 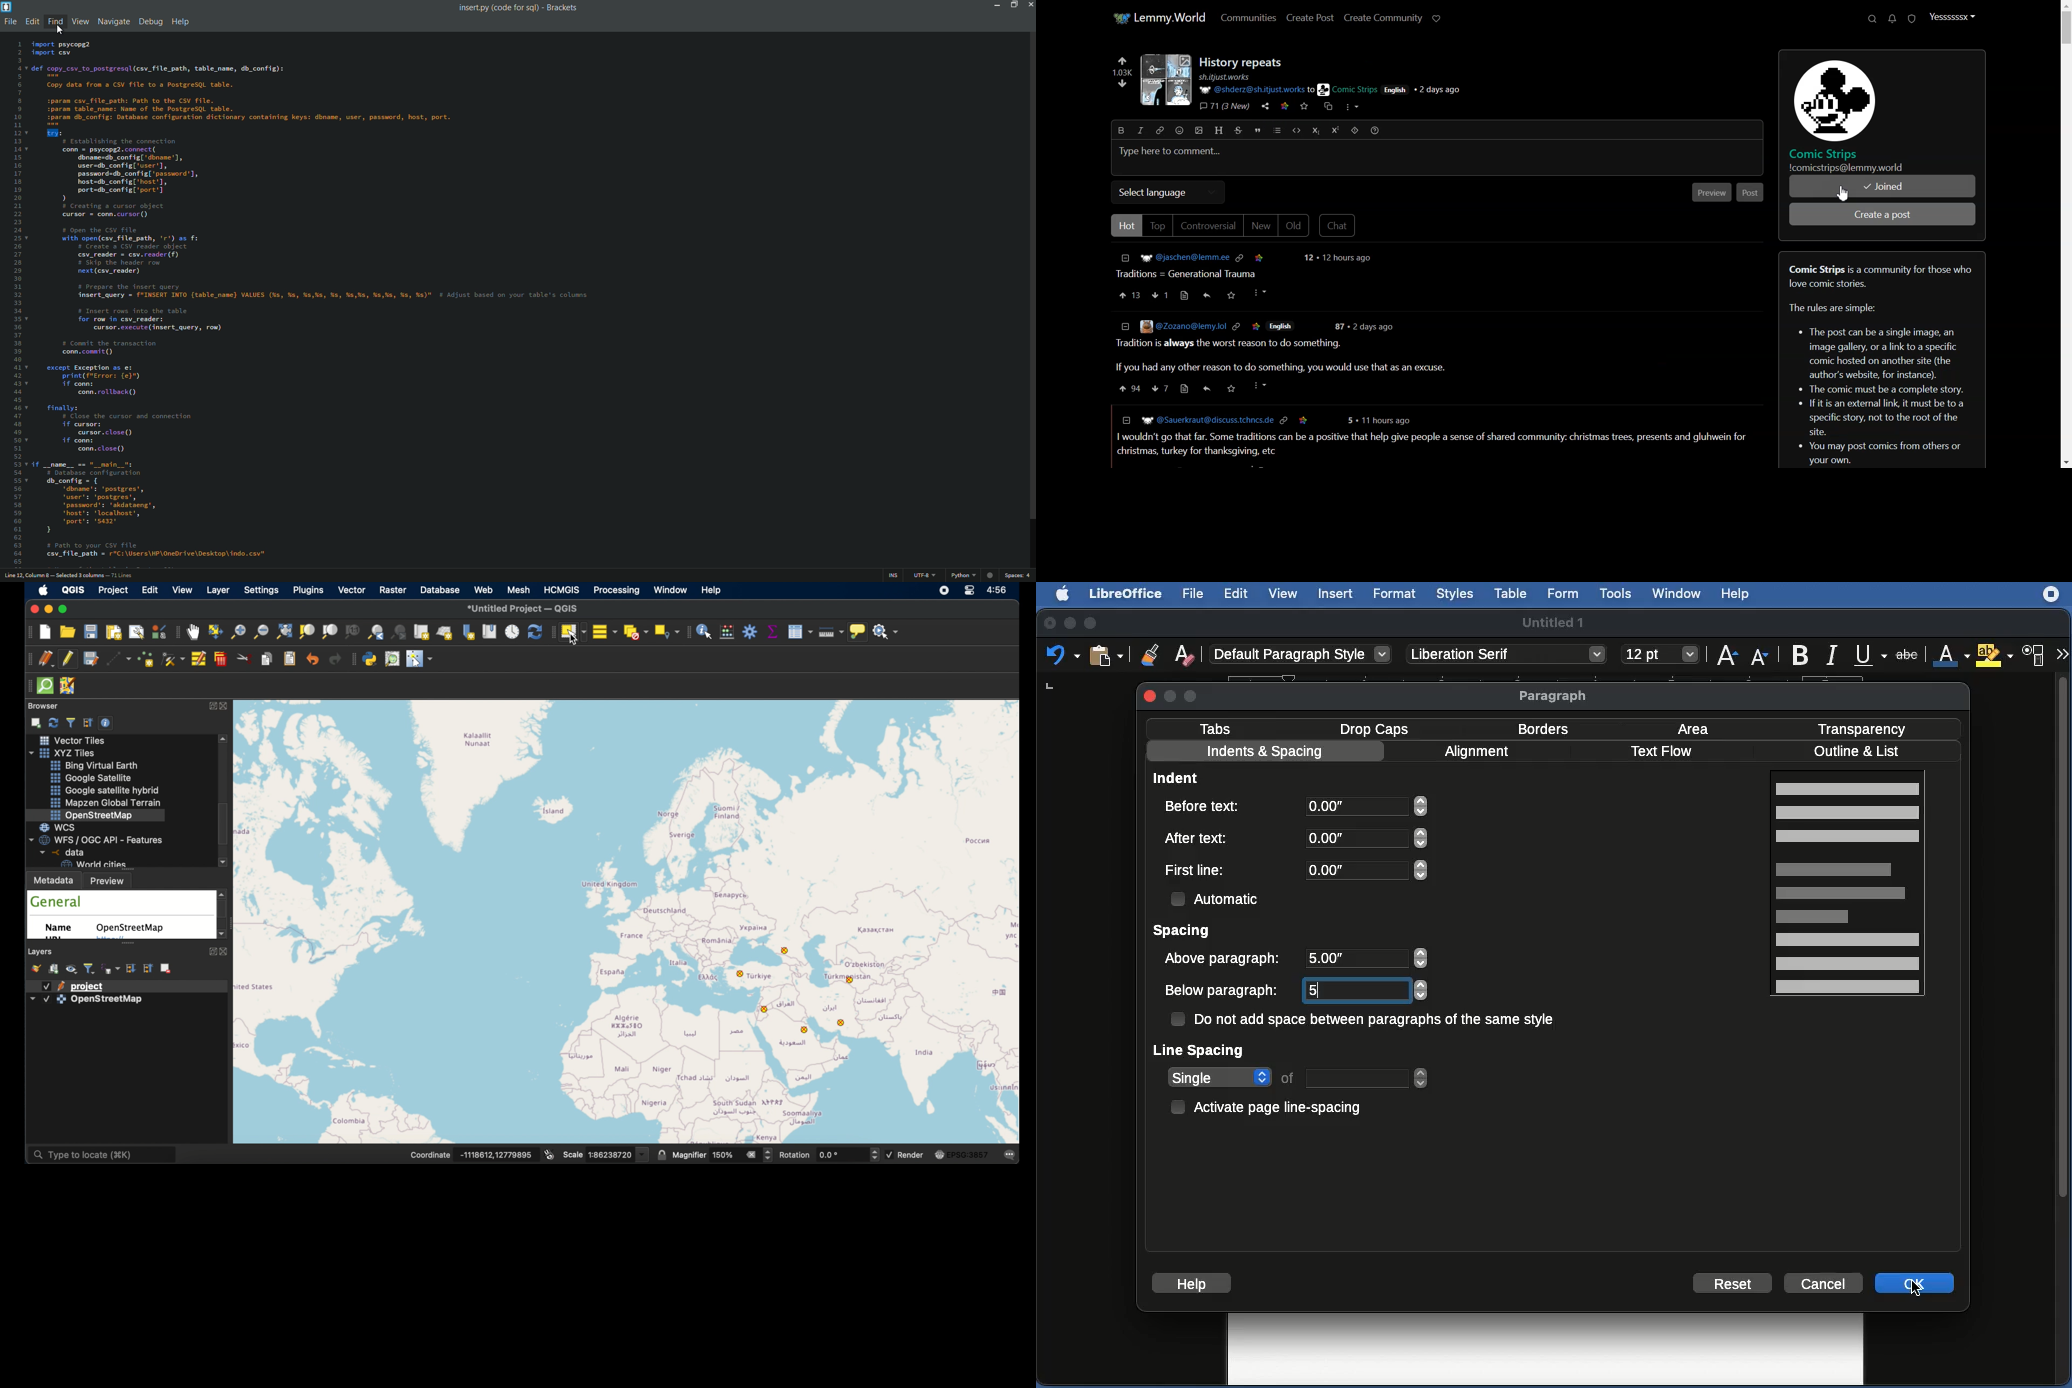 What do you see at coordinates (1062, 656) in the screenshot?
I see `Undo` at bounding box center [1062, 656].